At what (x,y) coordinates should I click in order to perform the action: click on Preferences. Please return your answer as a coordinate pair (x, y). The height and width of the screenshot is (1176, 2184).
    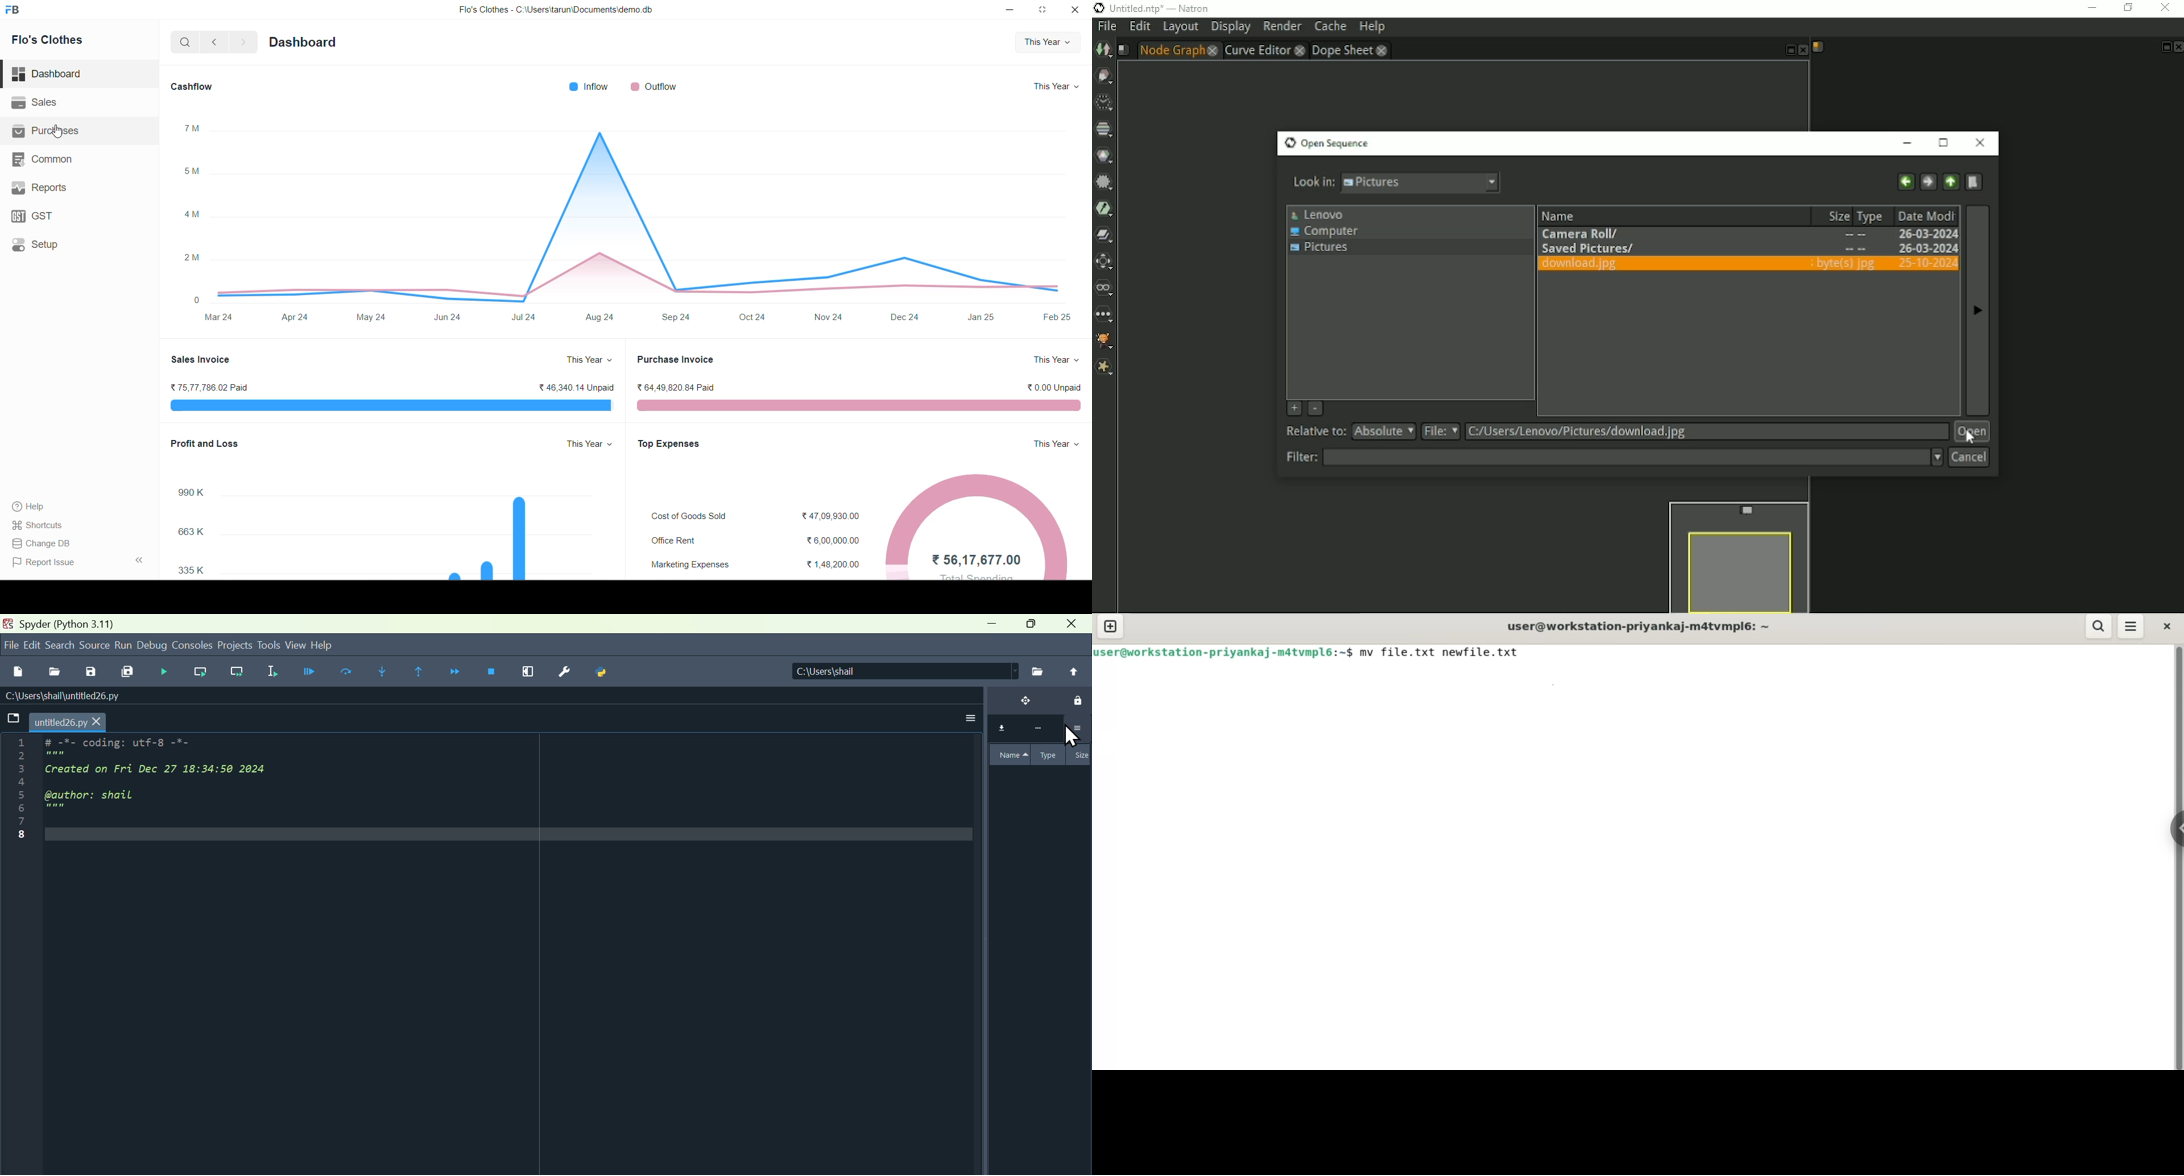
    Looking at the image, I should click on (563, 672).